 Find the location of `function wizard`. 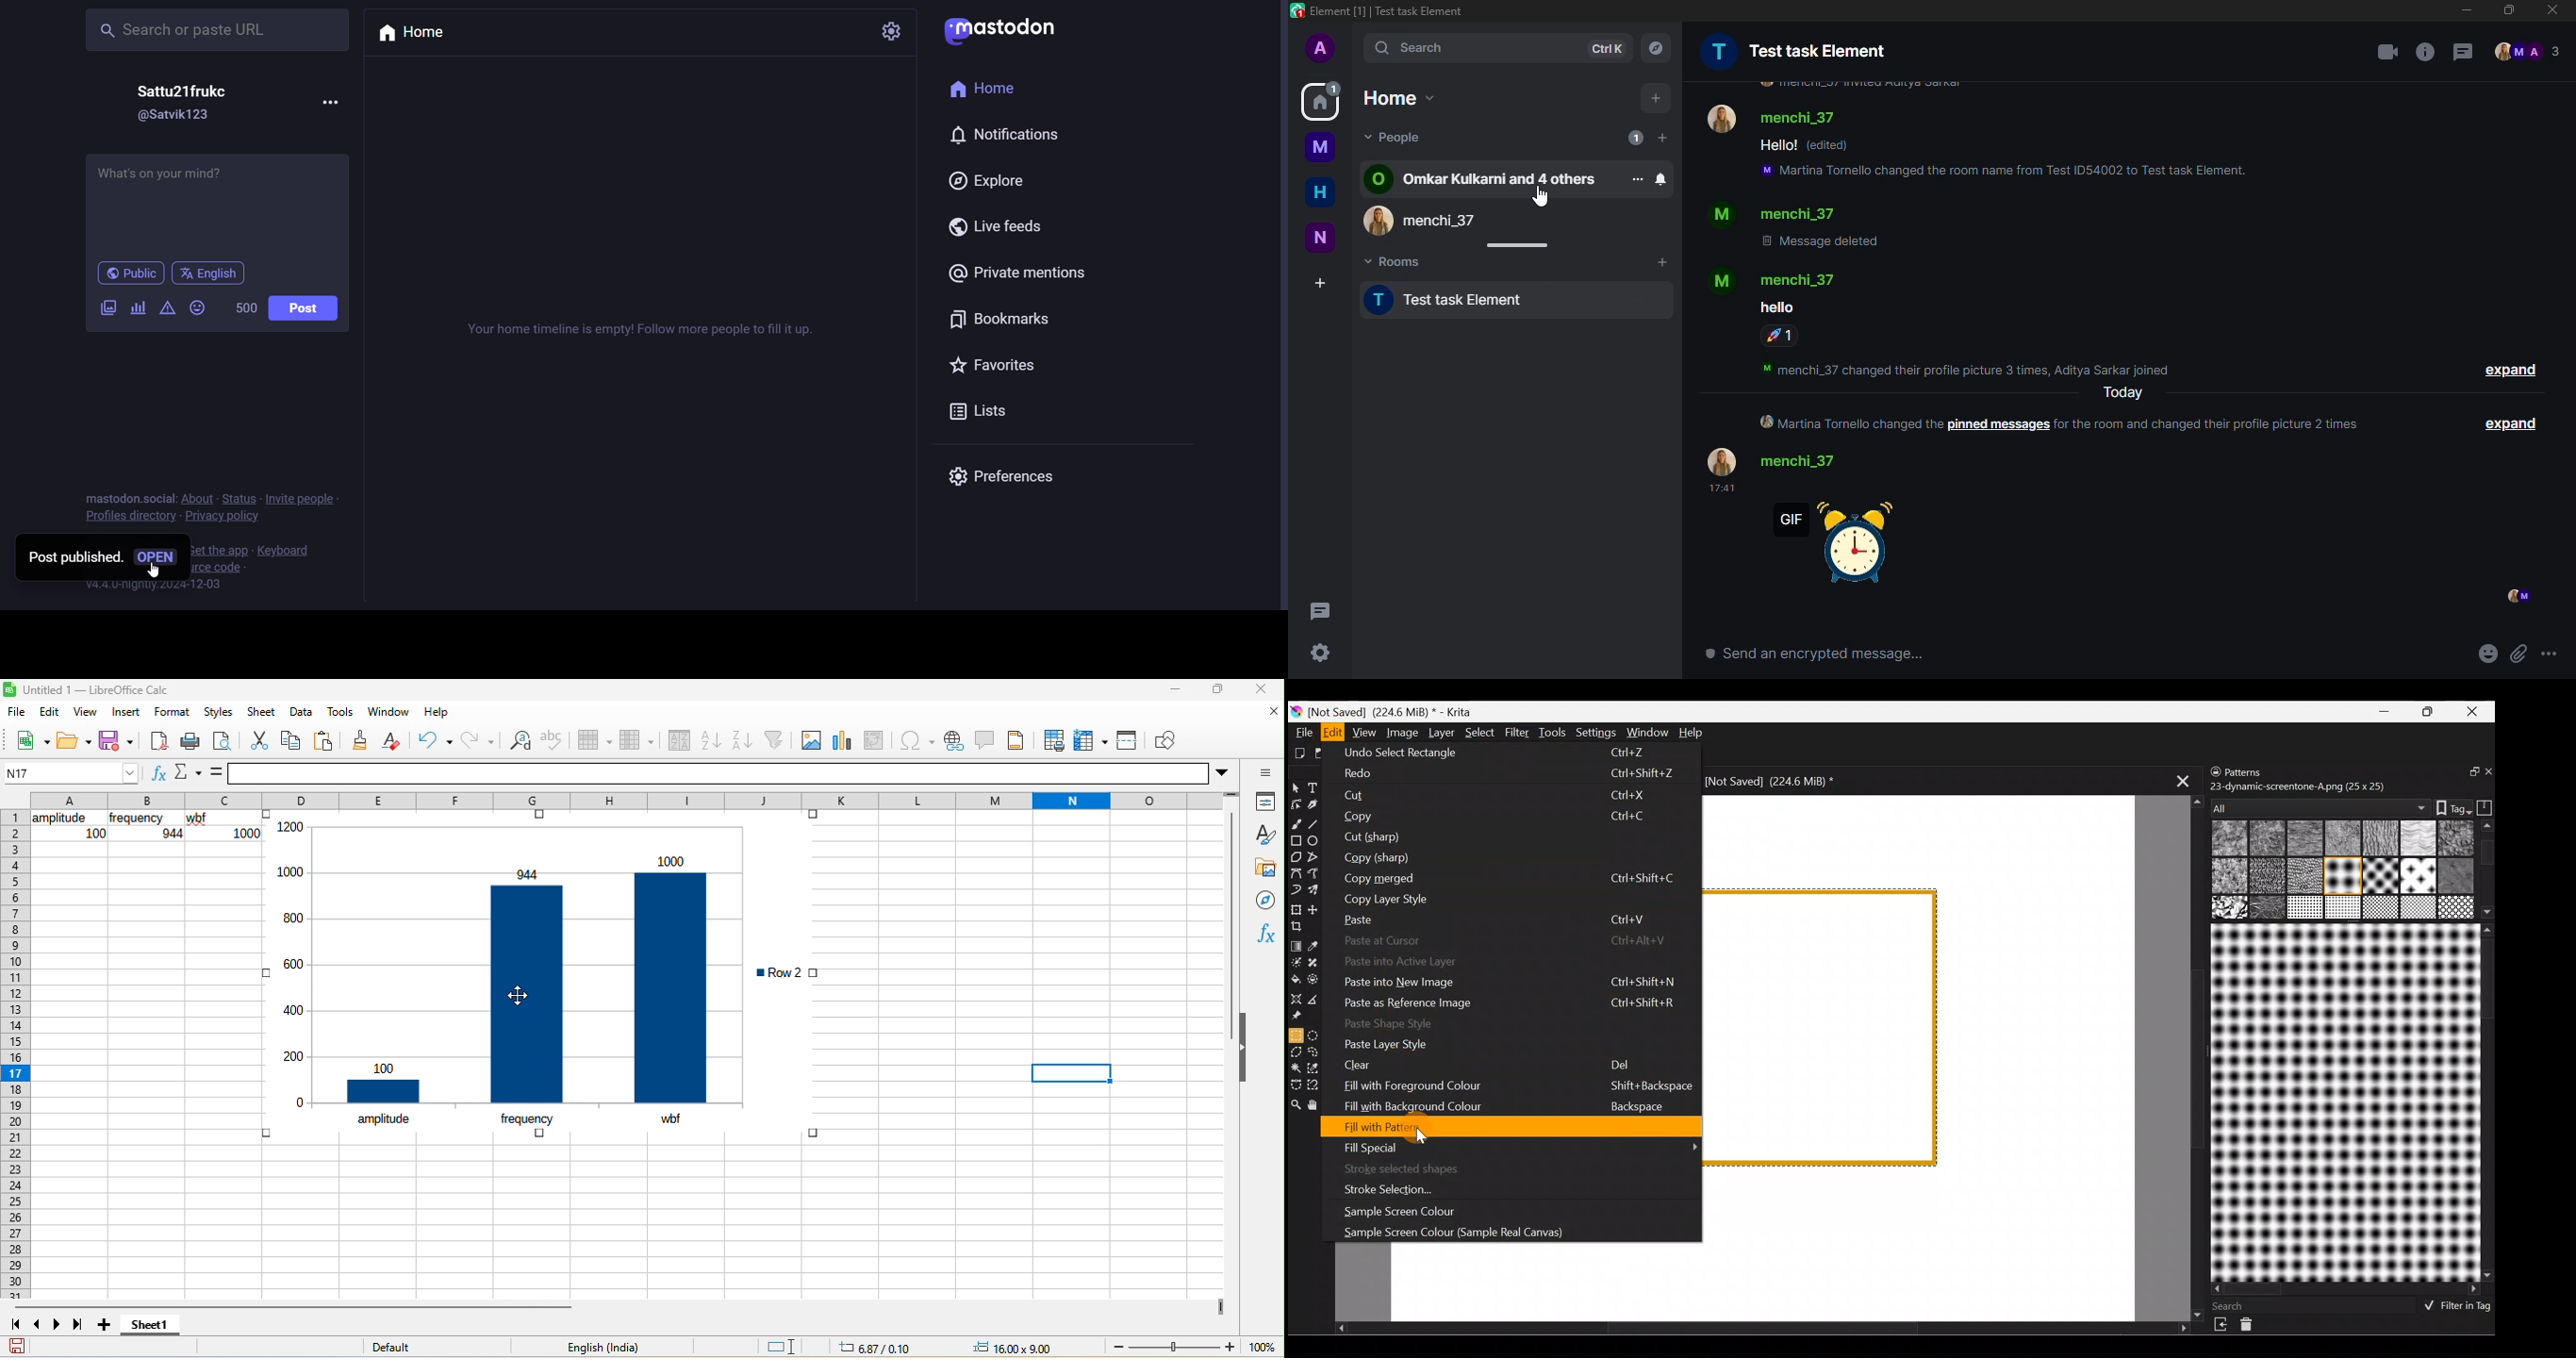

function wizard is located at coordinates (154, 772).